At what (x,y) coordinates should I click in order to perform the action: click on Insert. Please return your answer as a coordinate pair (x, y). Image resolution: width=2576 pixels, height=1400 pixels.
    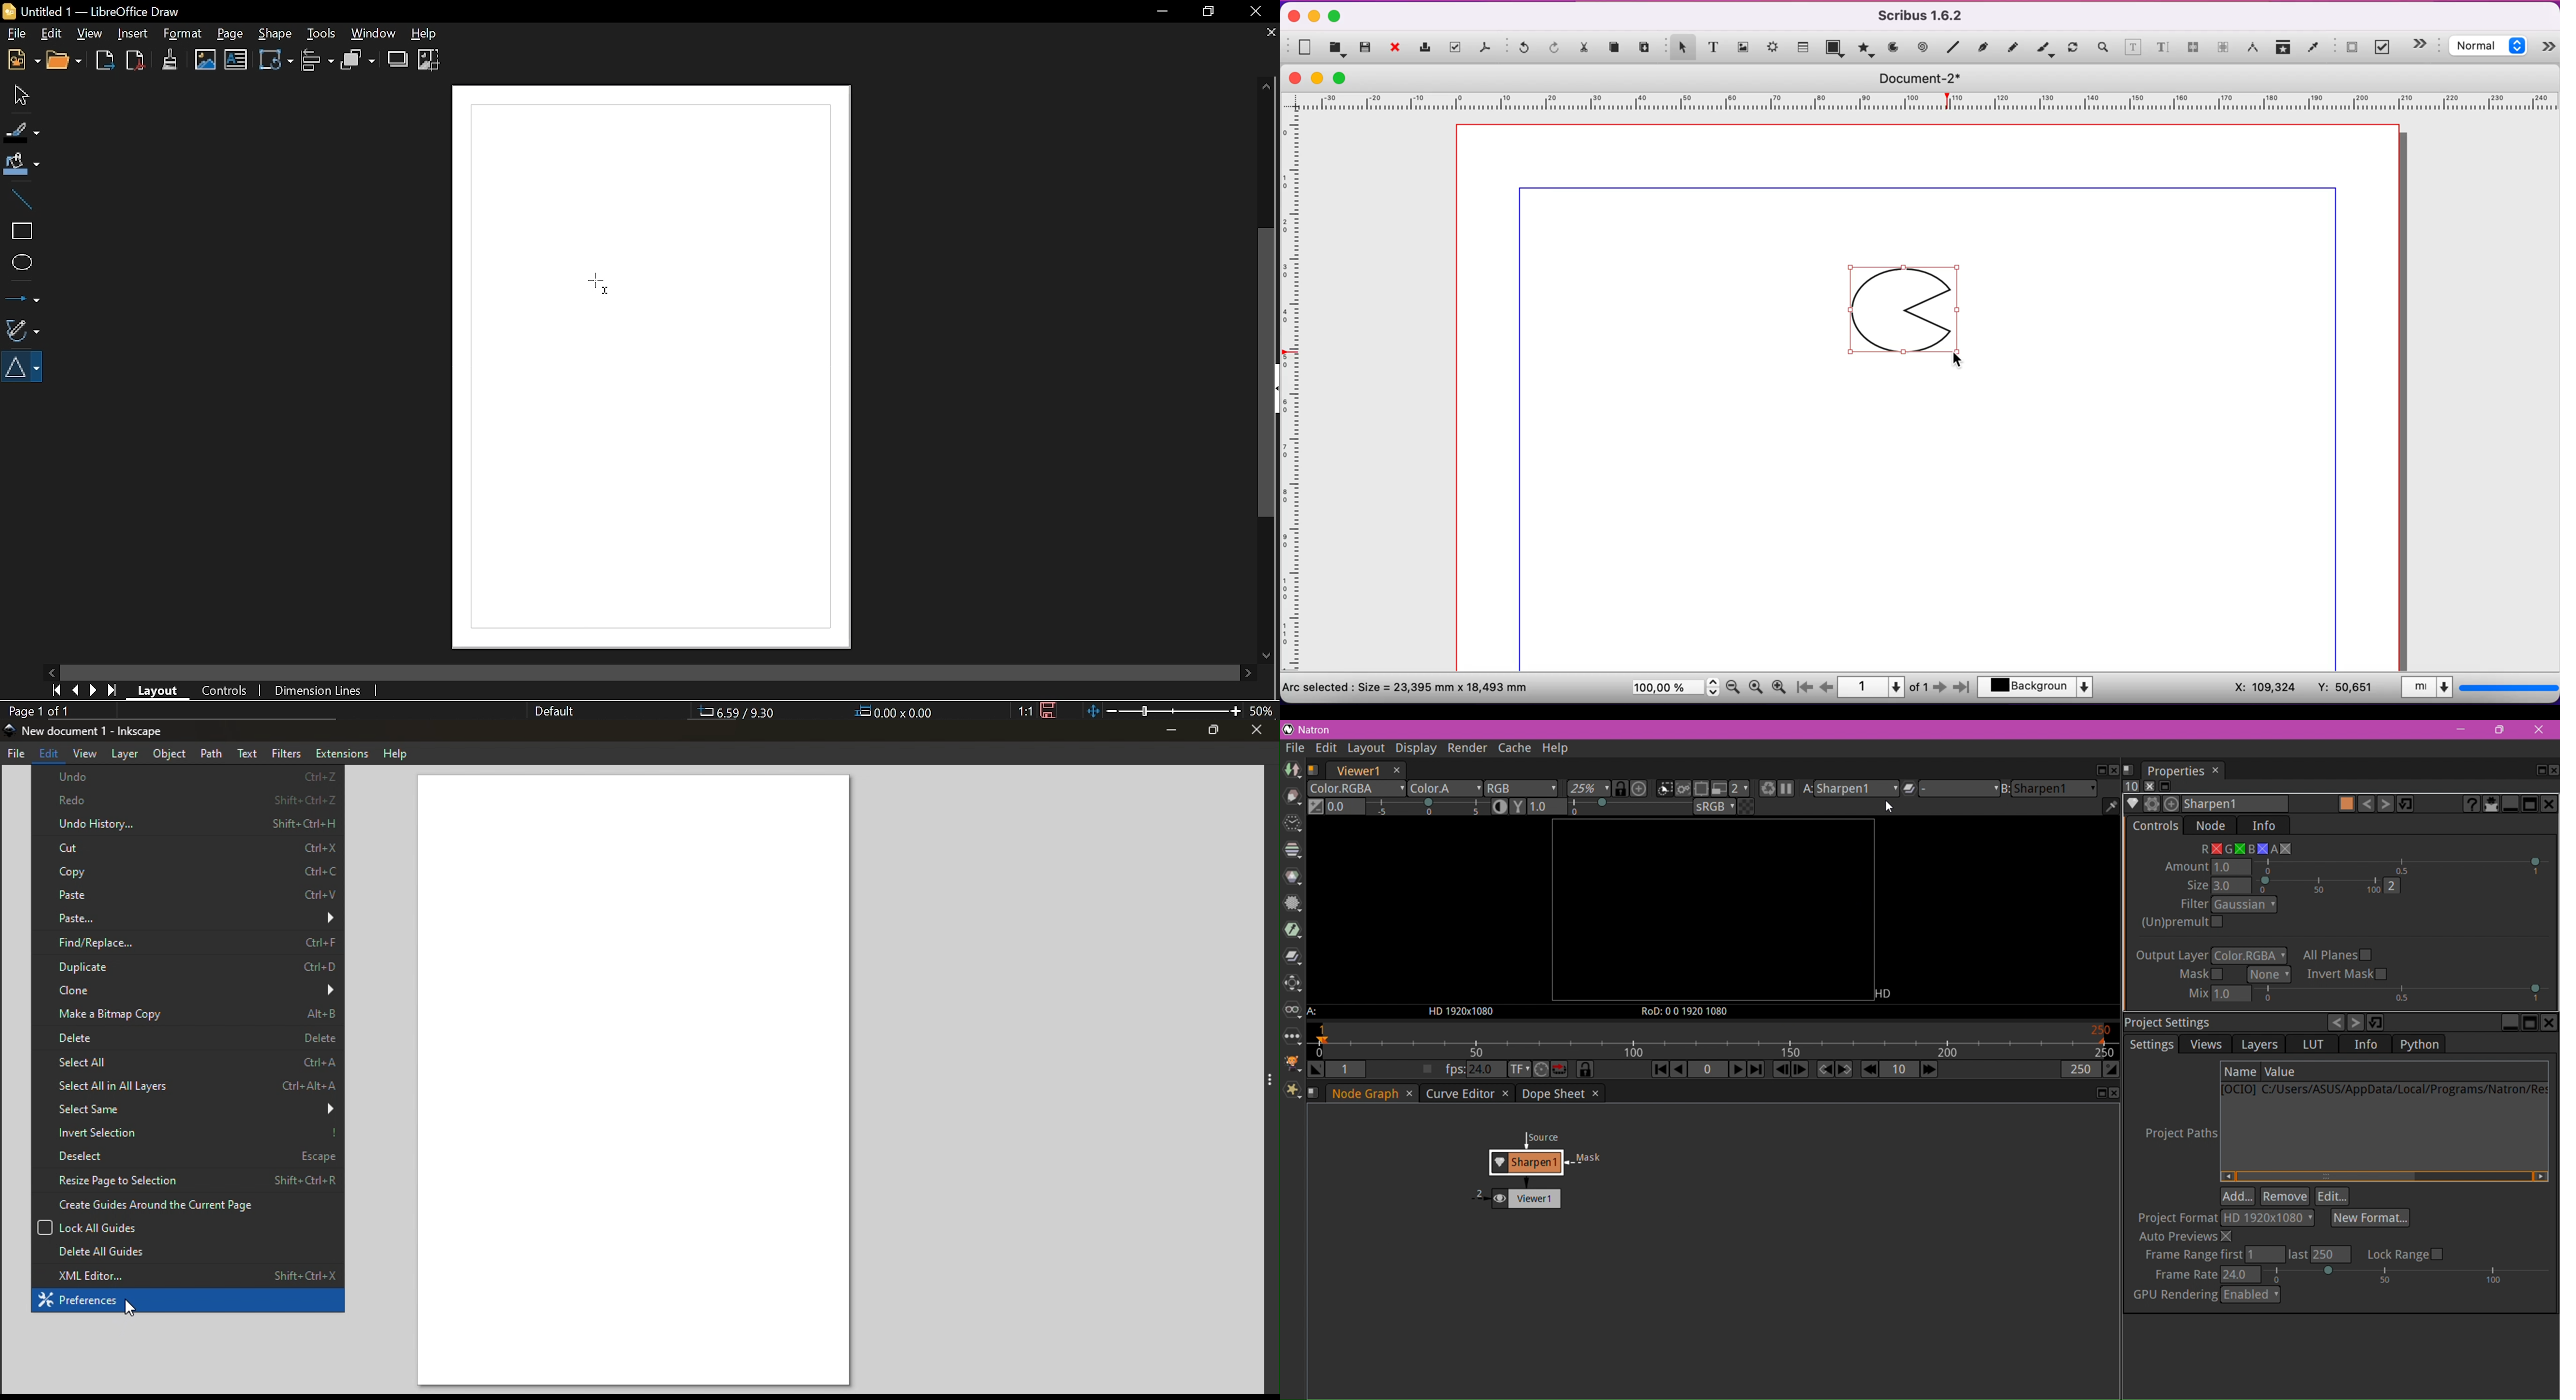
    Looking at the image, I should click on (133, 34).